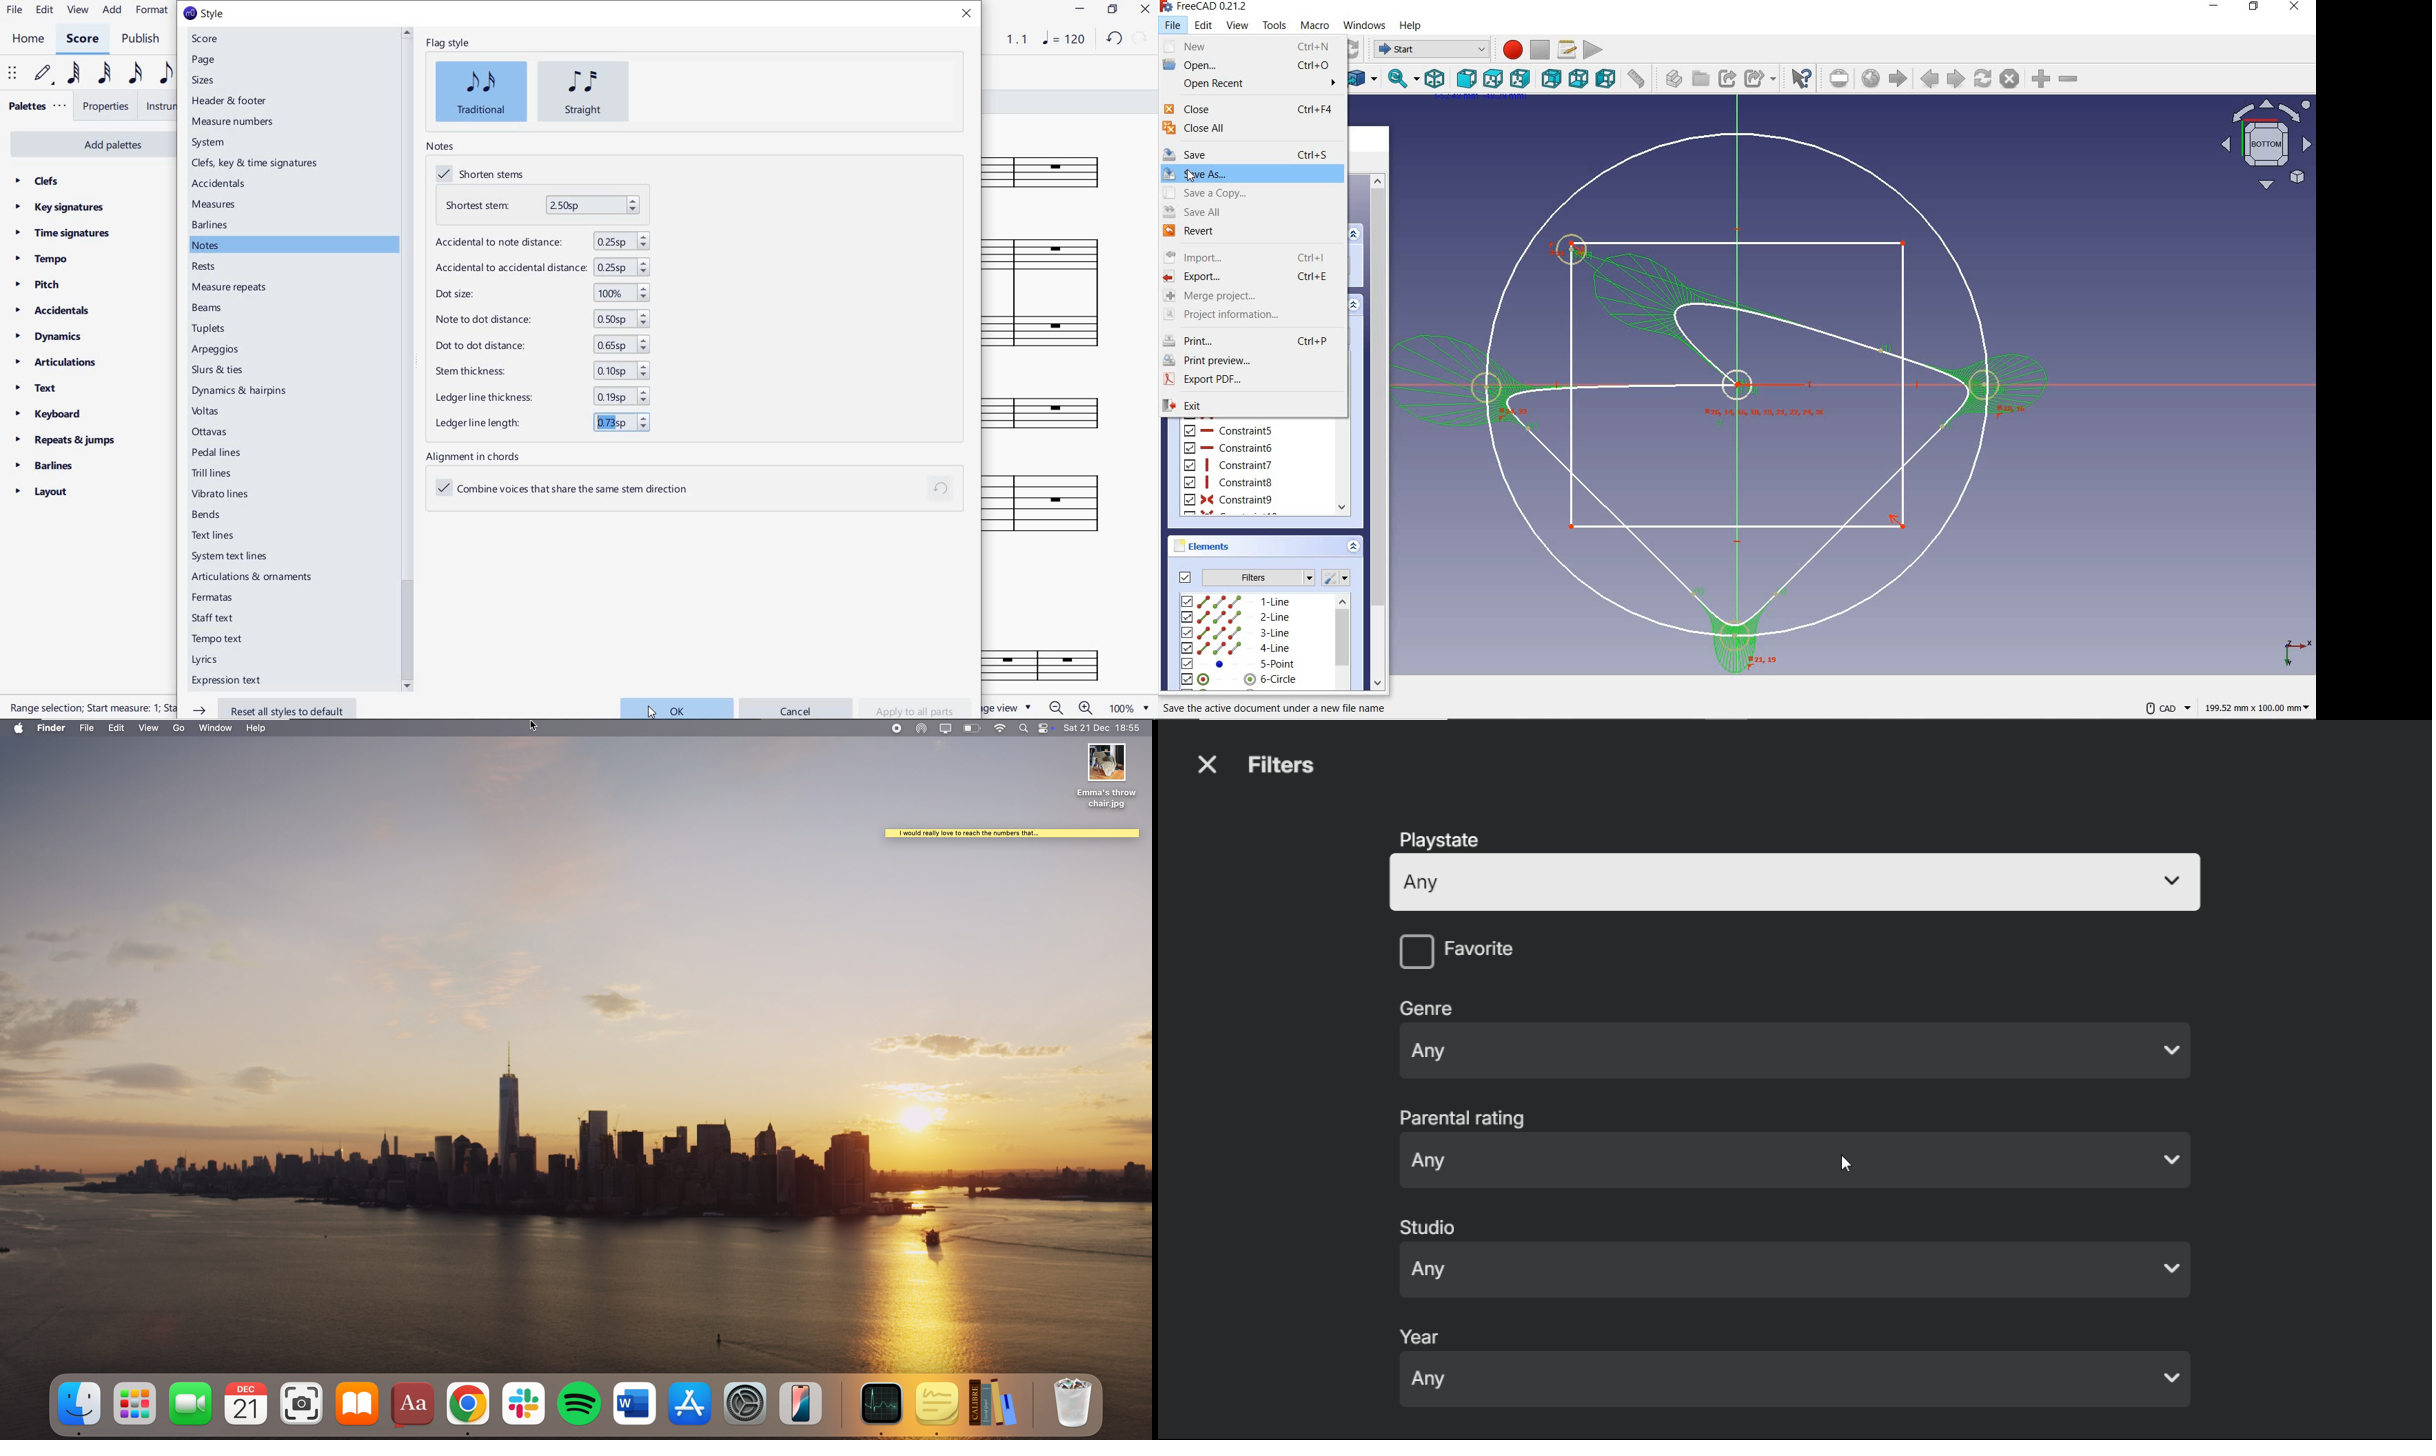 This screenshot has height=1456, width=2436. I want to click on zoomout, so click(2070, 81).